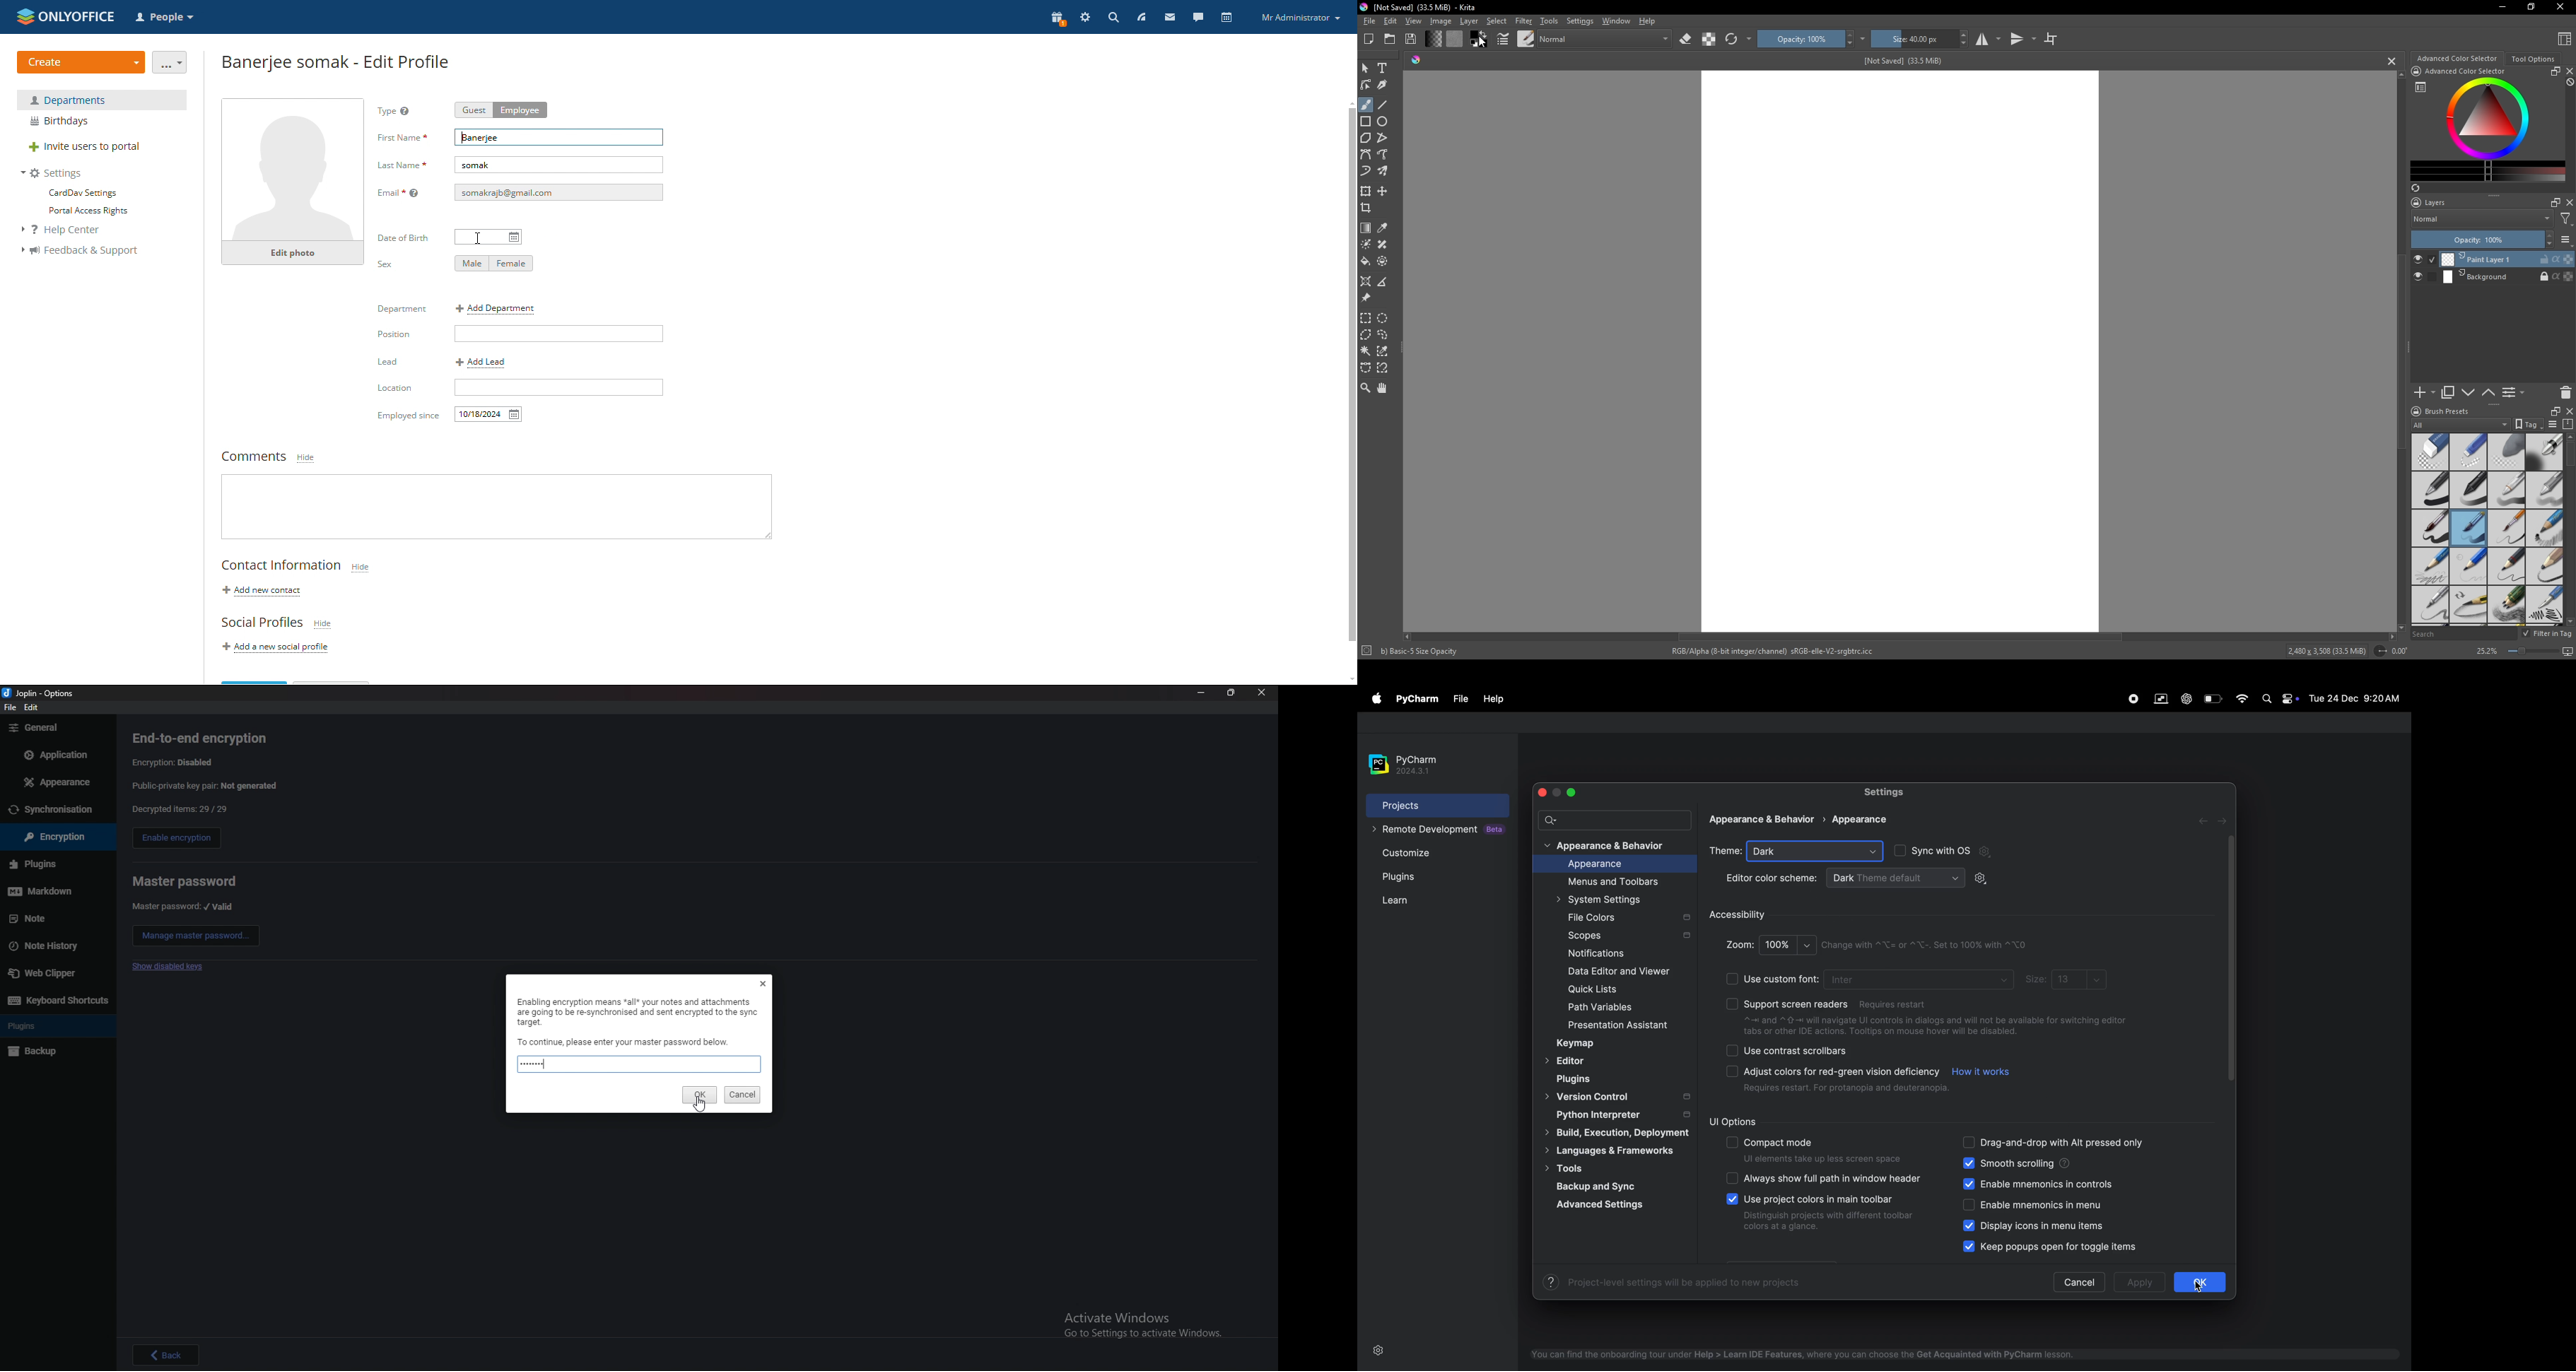 The image size is (2576, 1372). Describe the element at coordinates (1734, 1071) in the screenshot. I see `checkbox` at that location.